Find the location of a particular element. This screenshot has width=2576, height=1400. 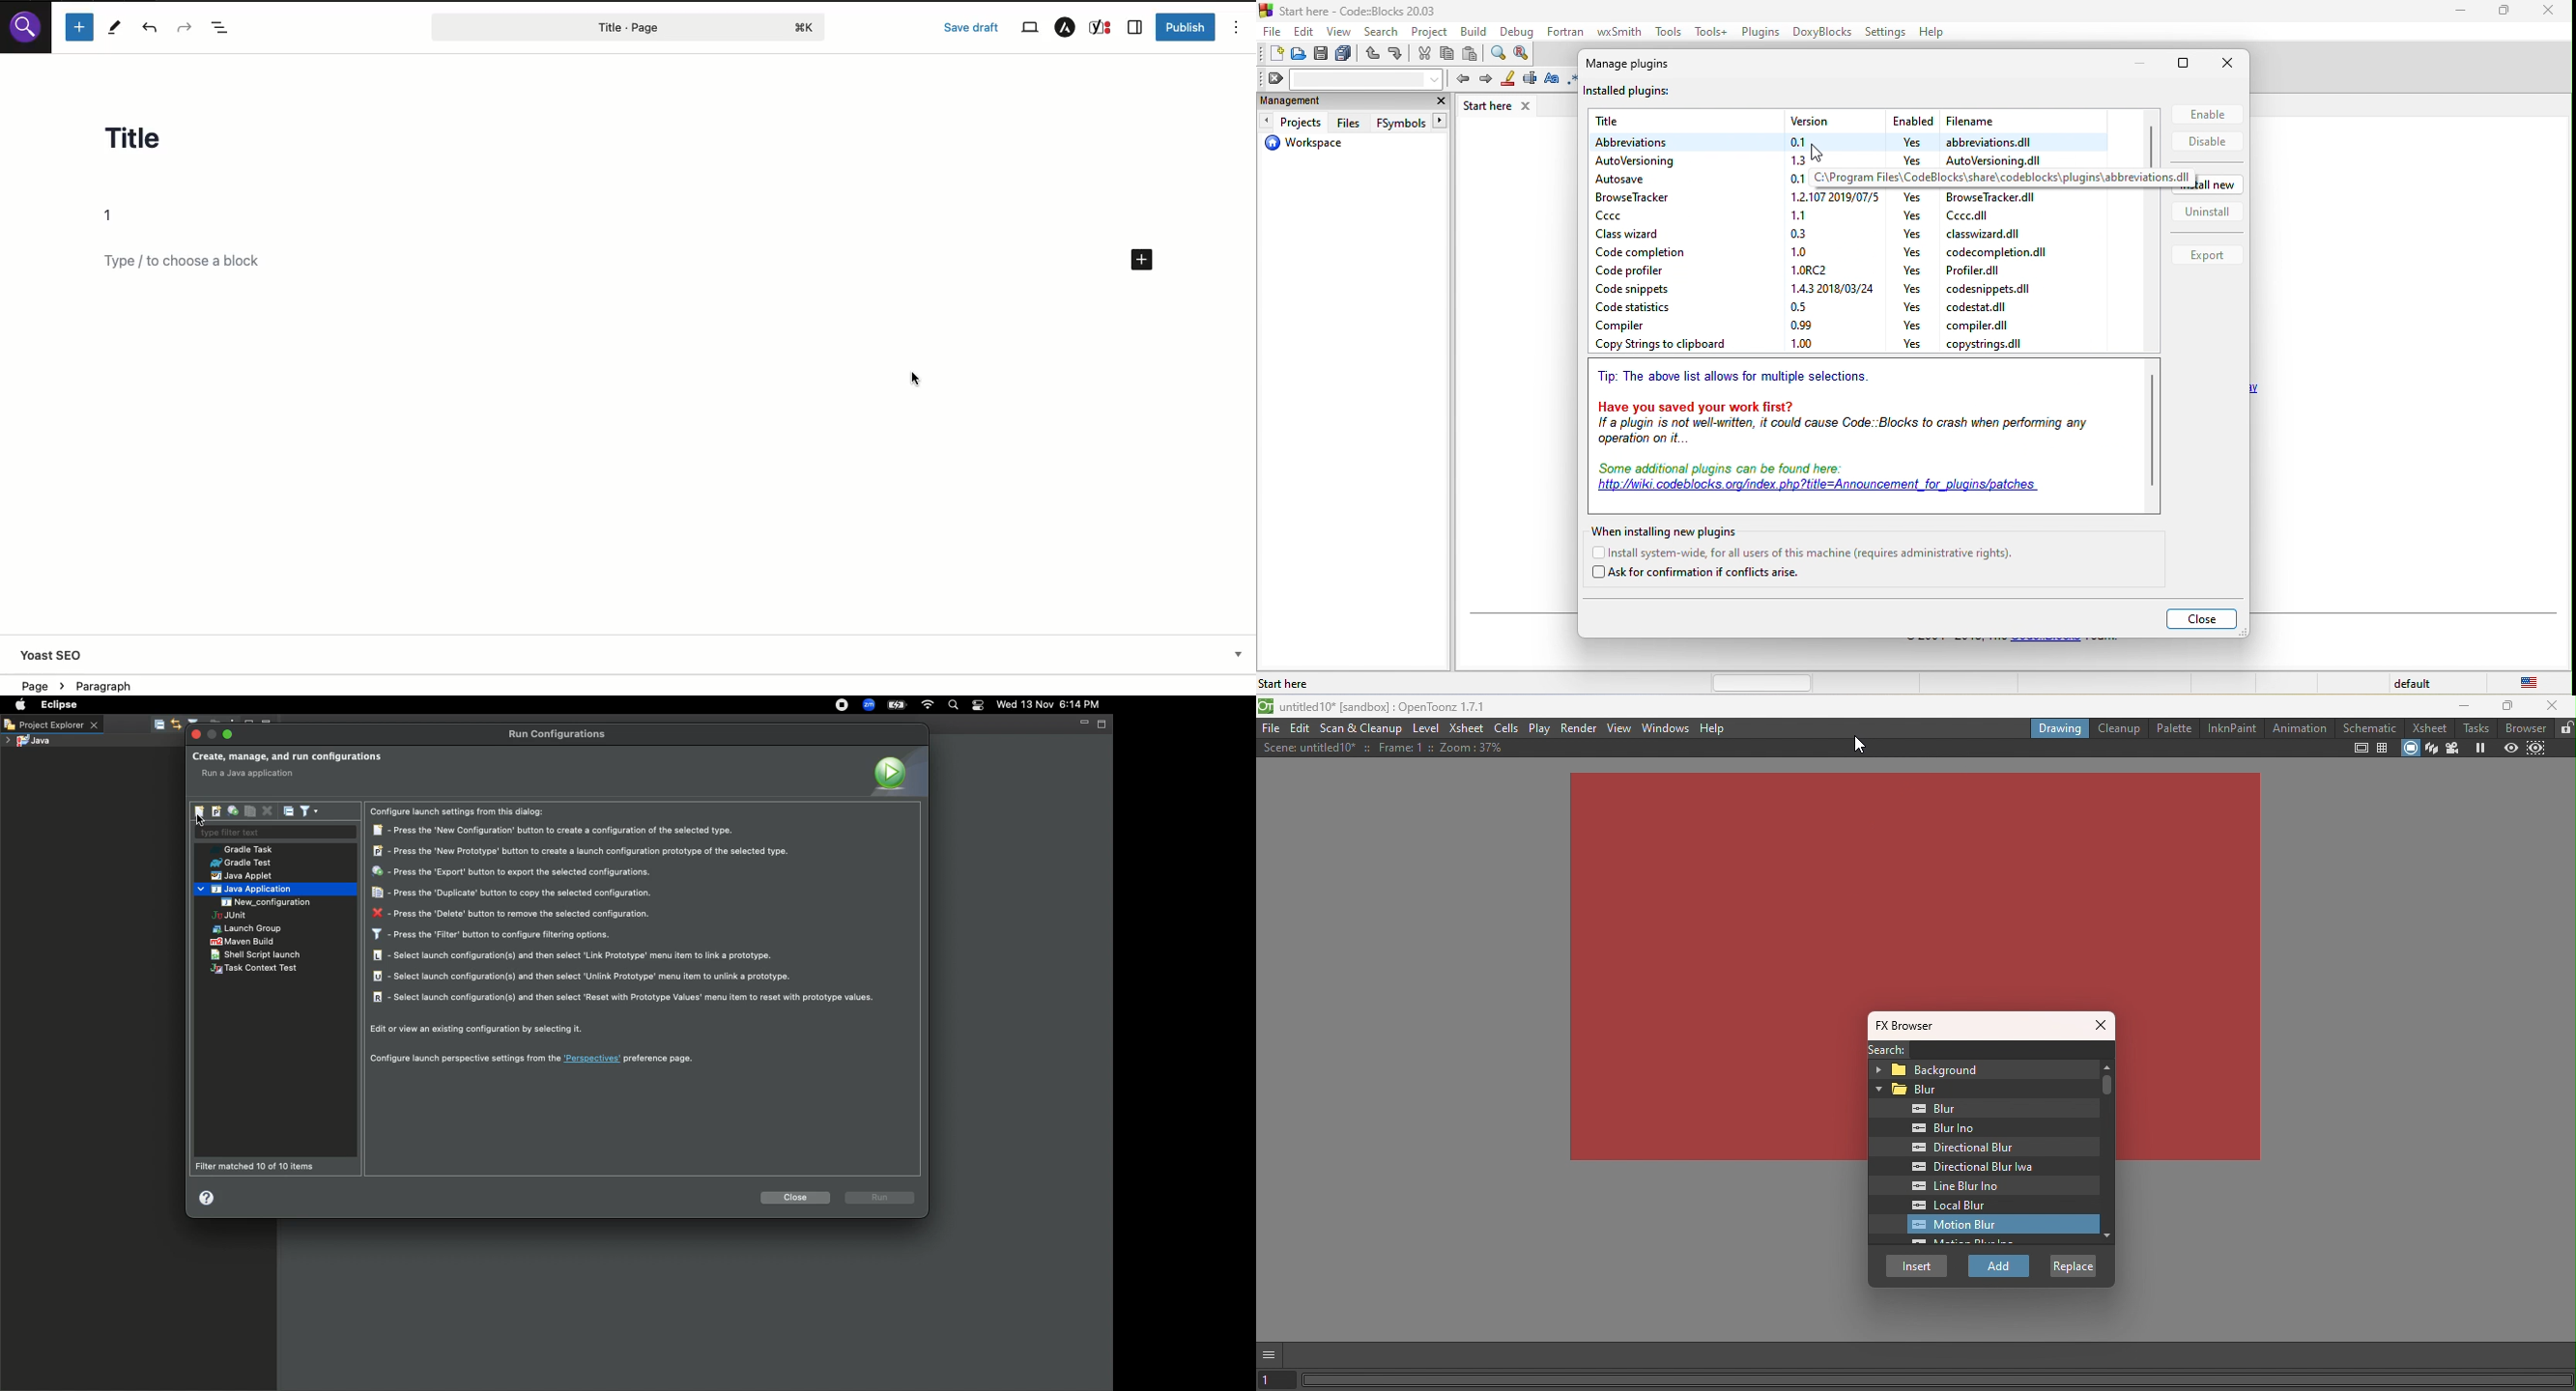

autosave is located at coordinates (1636, 181).